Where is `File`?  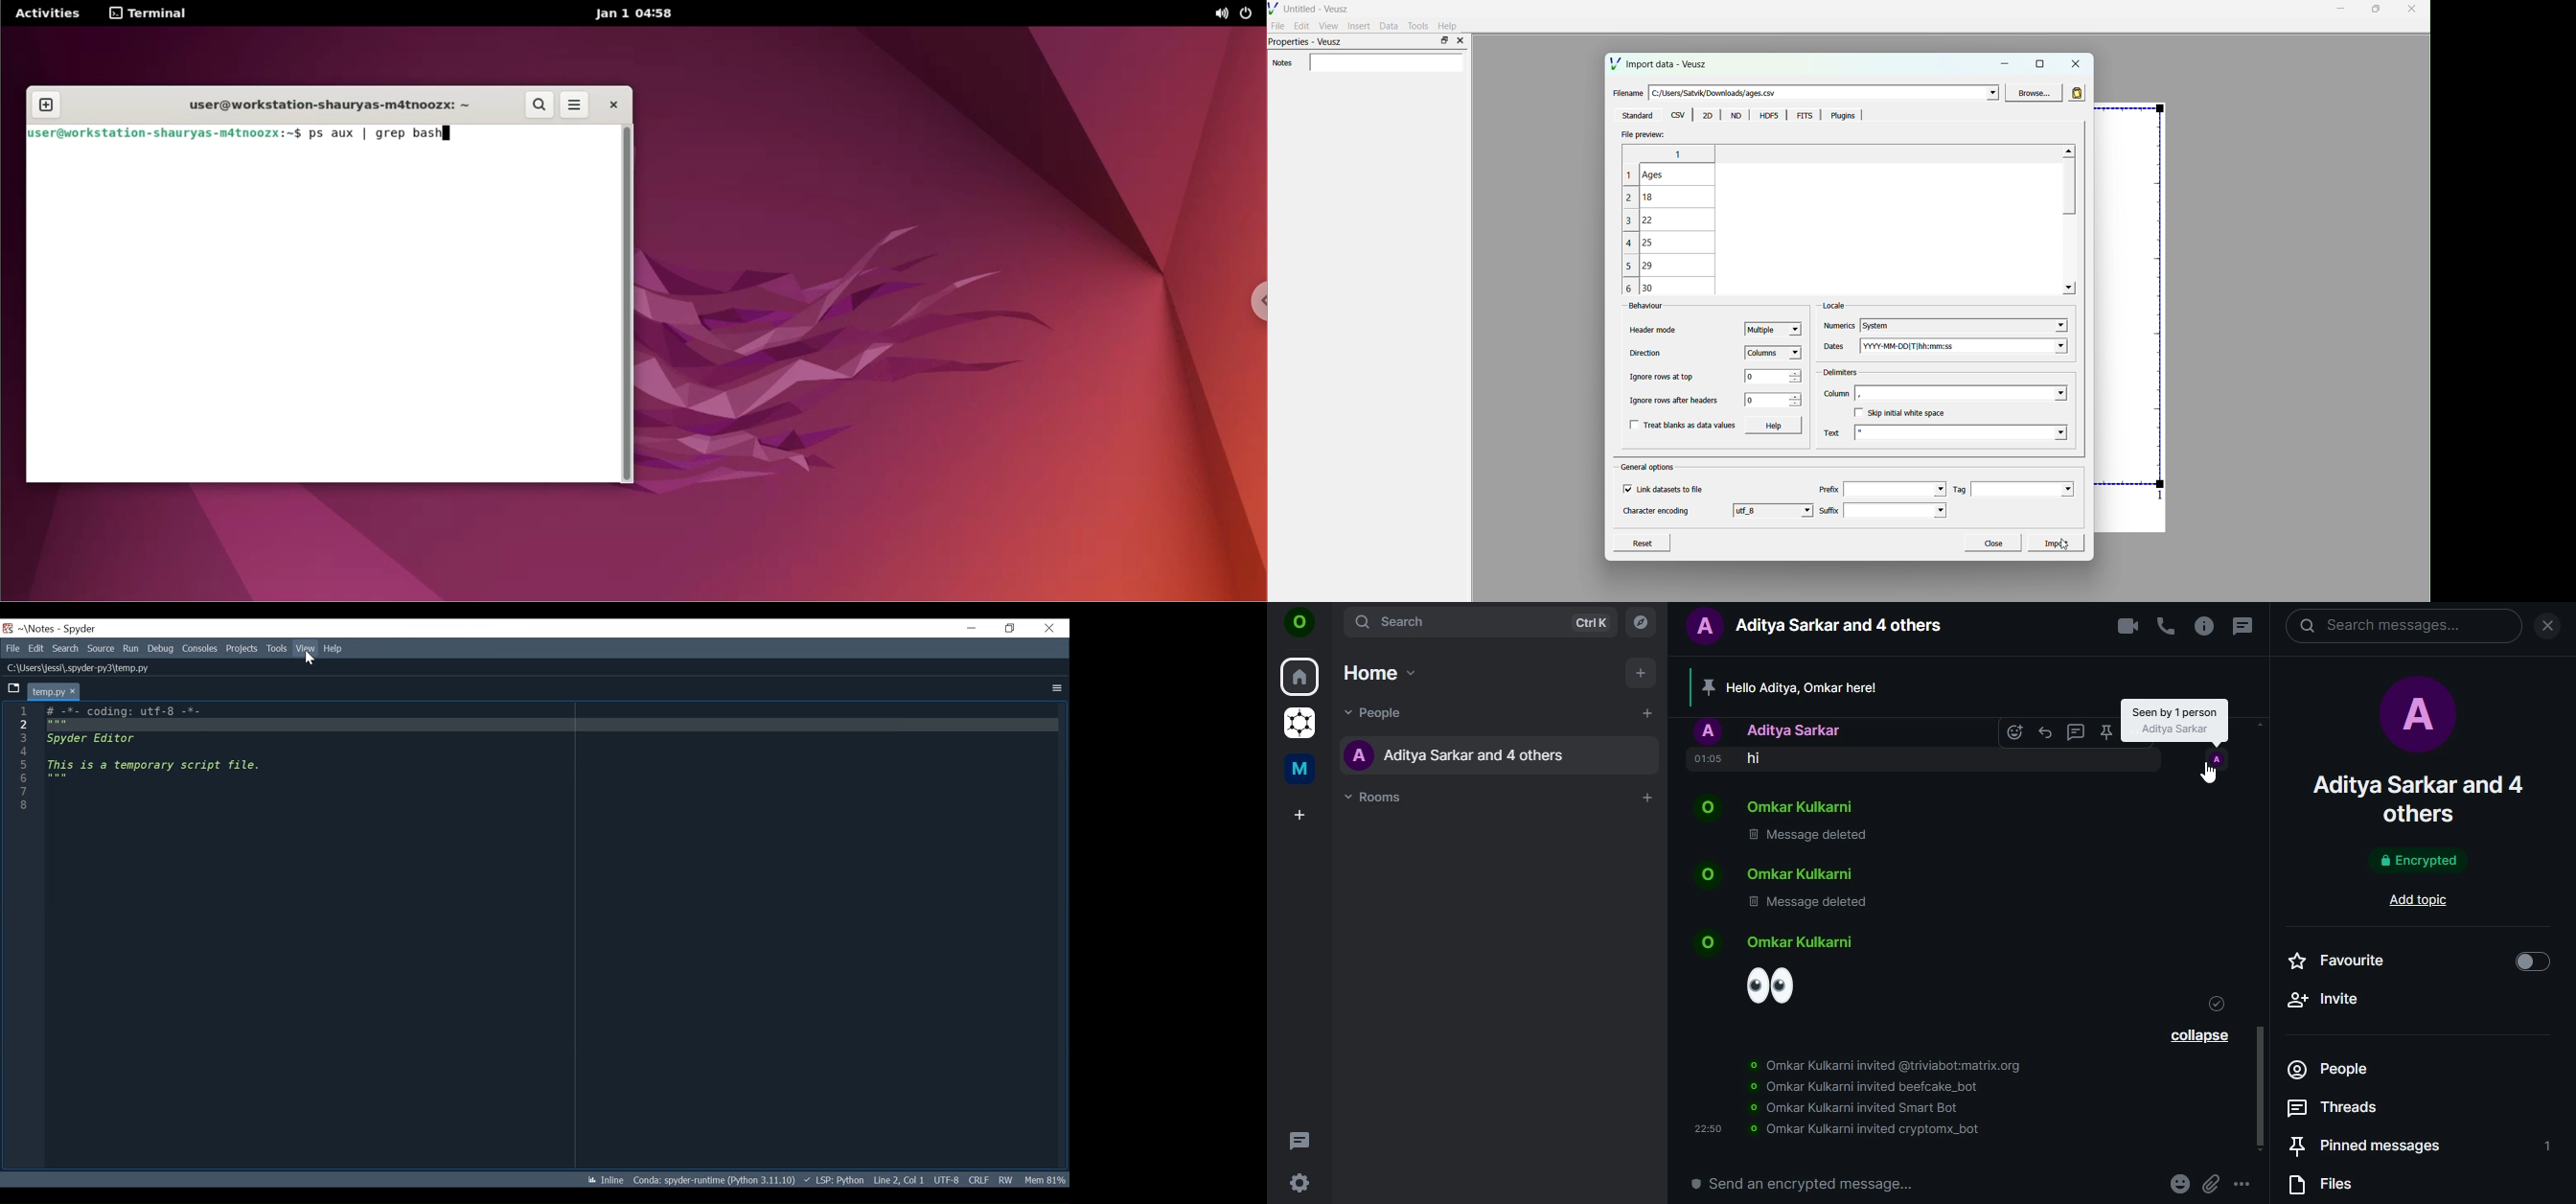 File is located at coordinates (12, 648).